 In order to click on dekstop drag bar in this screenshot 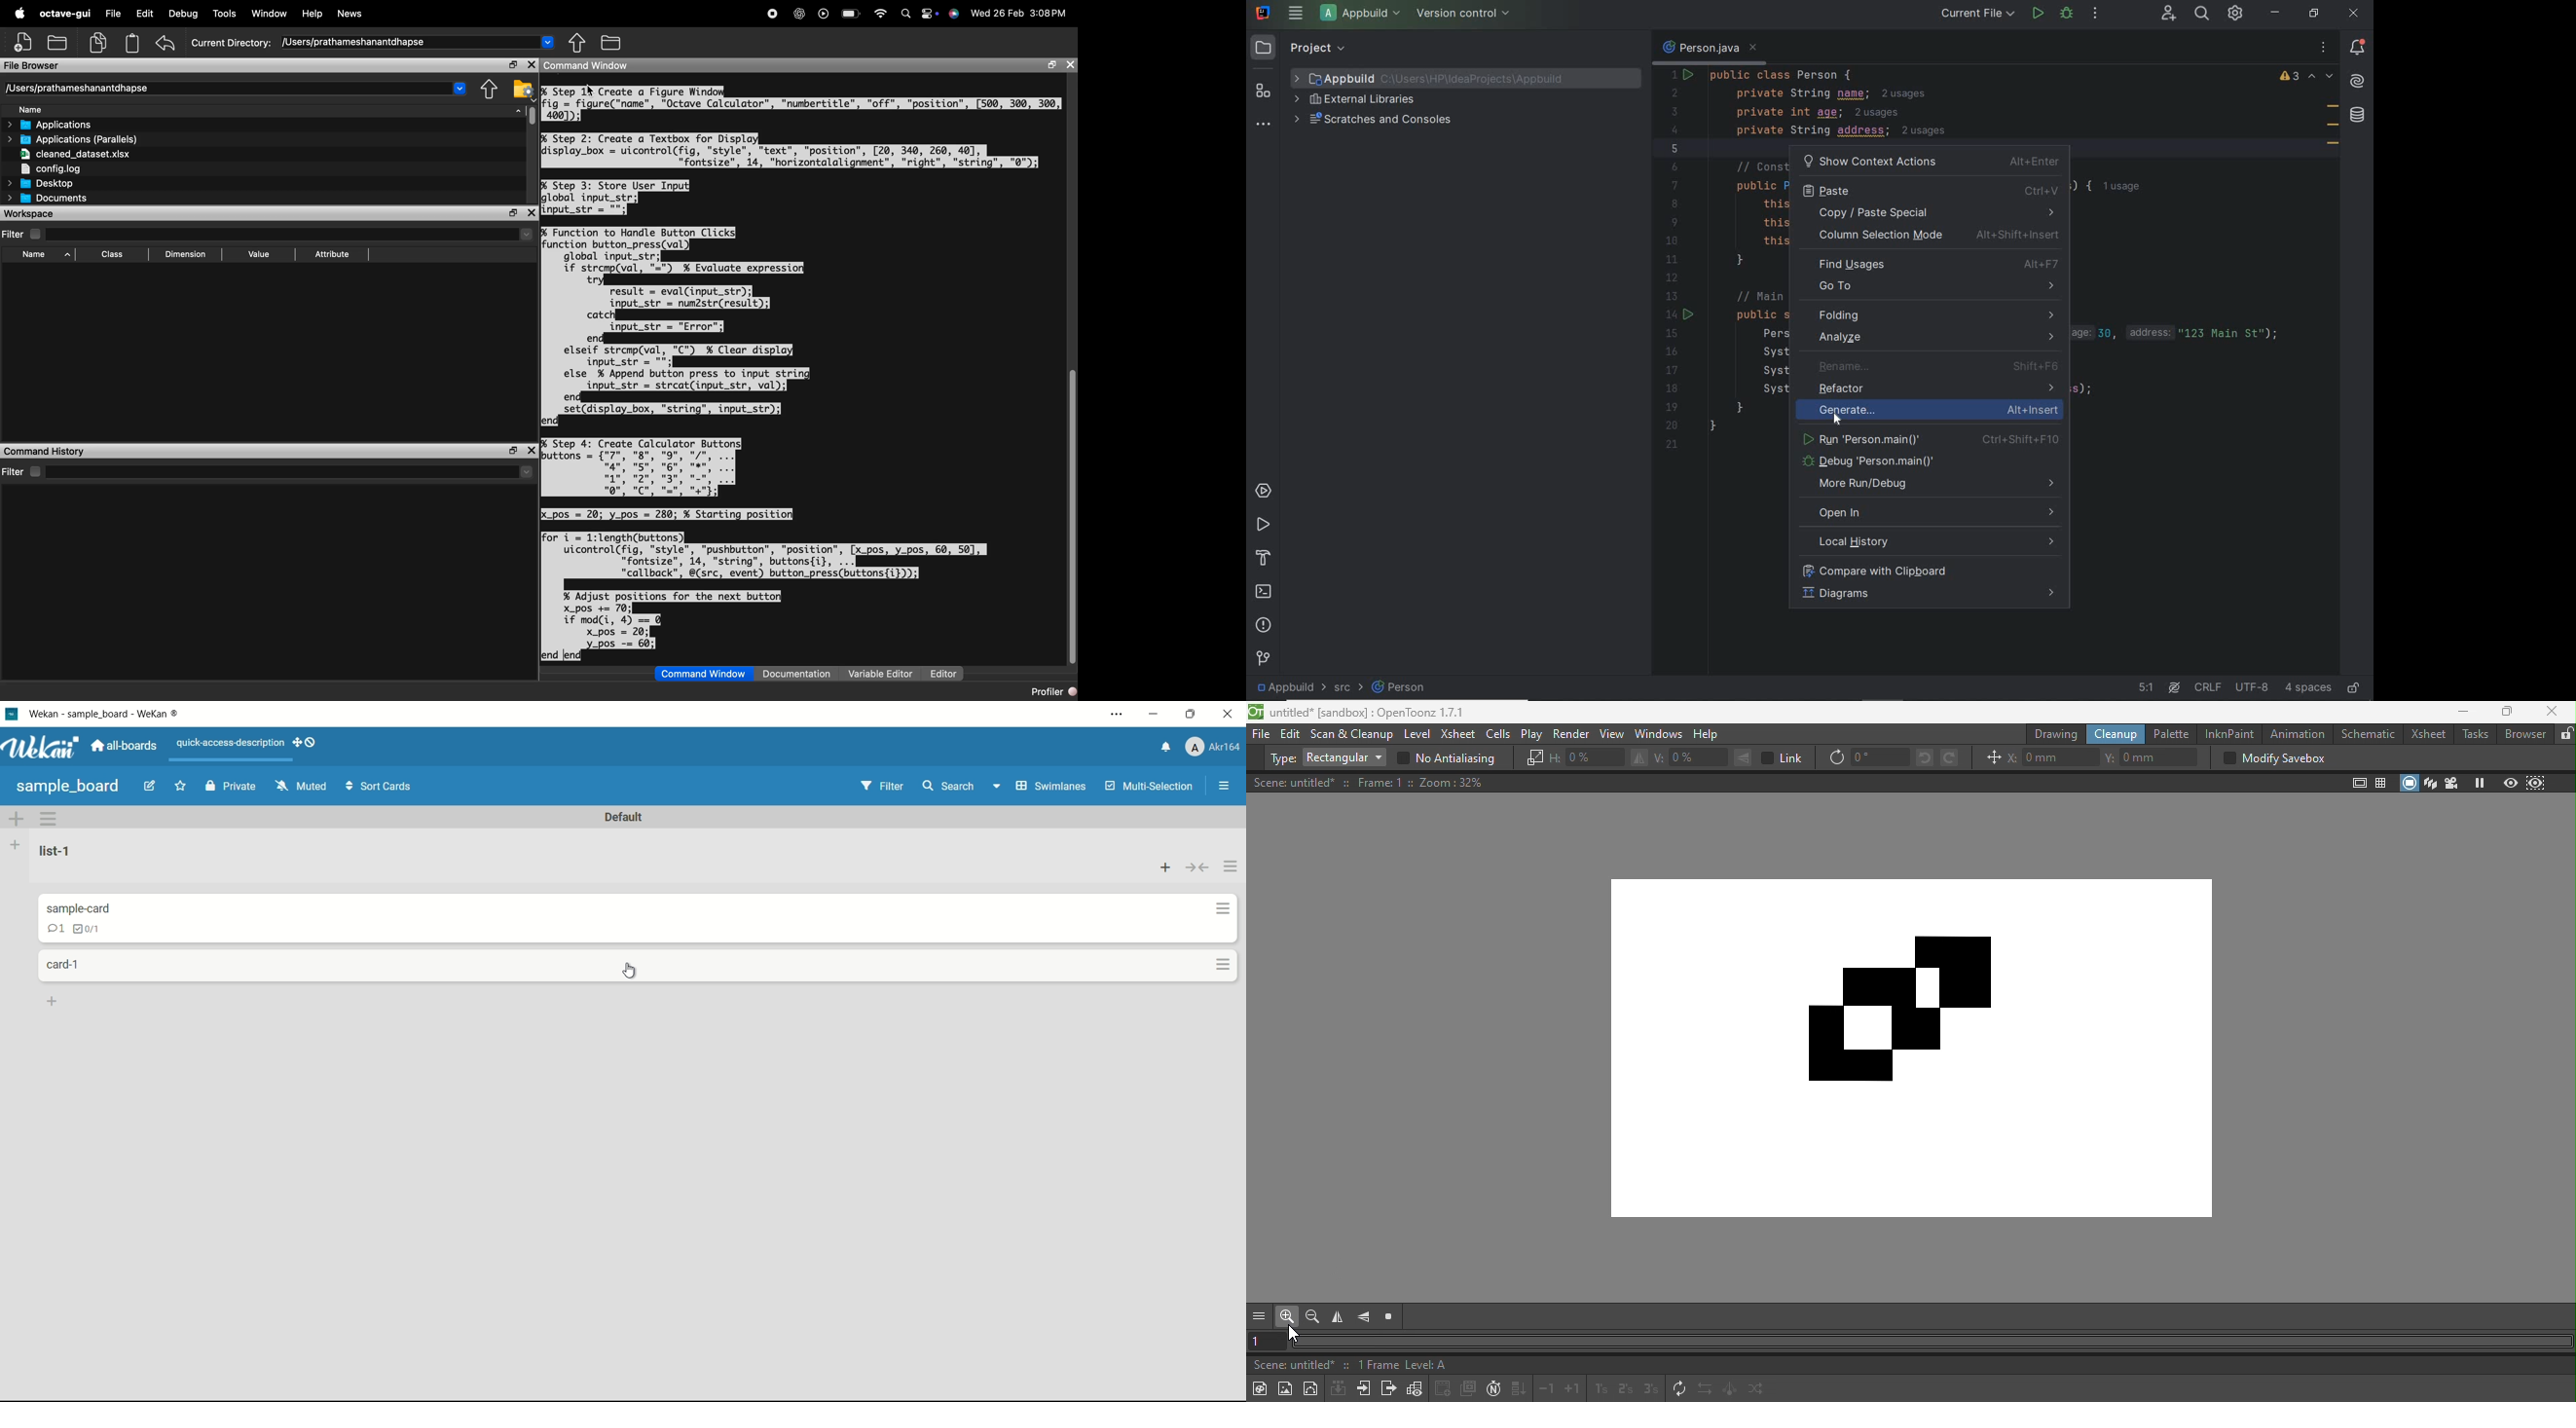, I will do `click(305, 744)`.